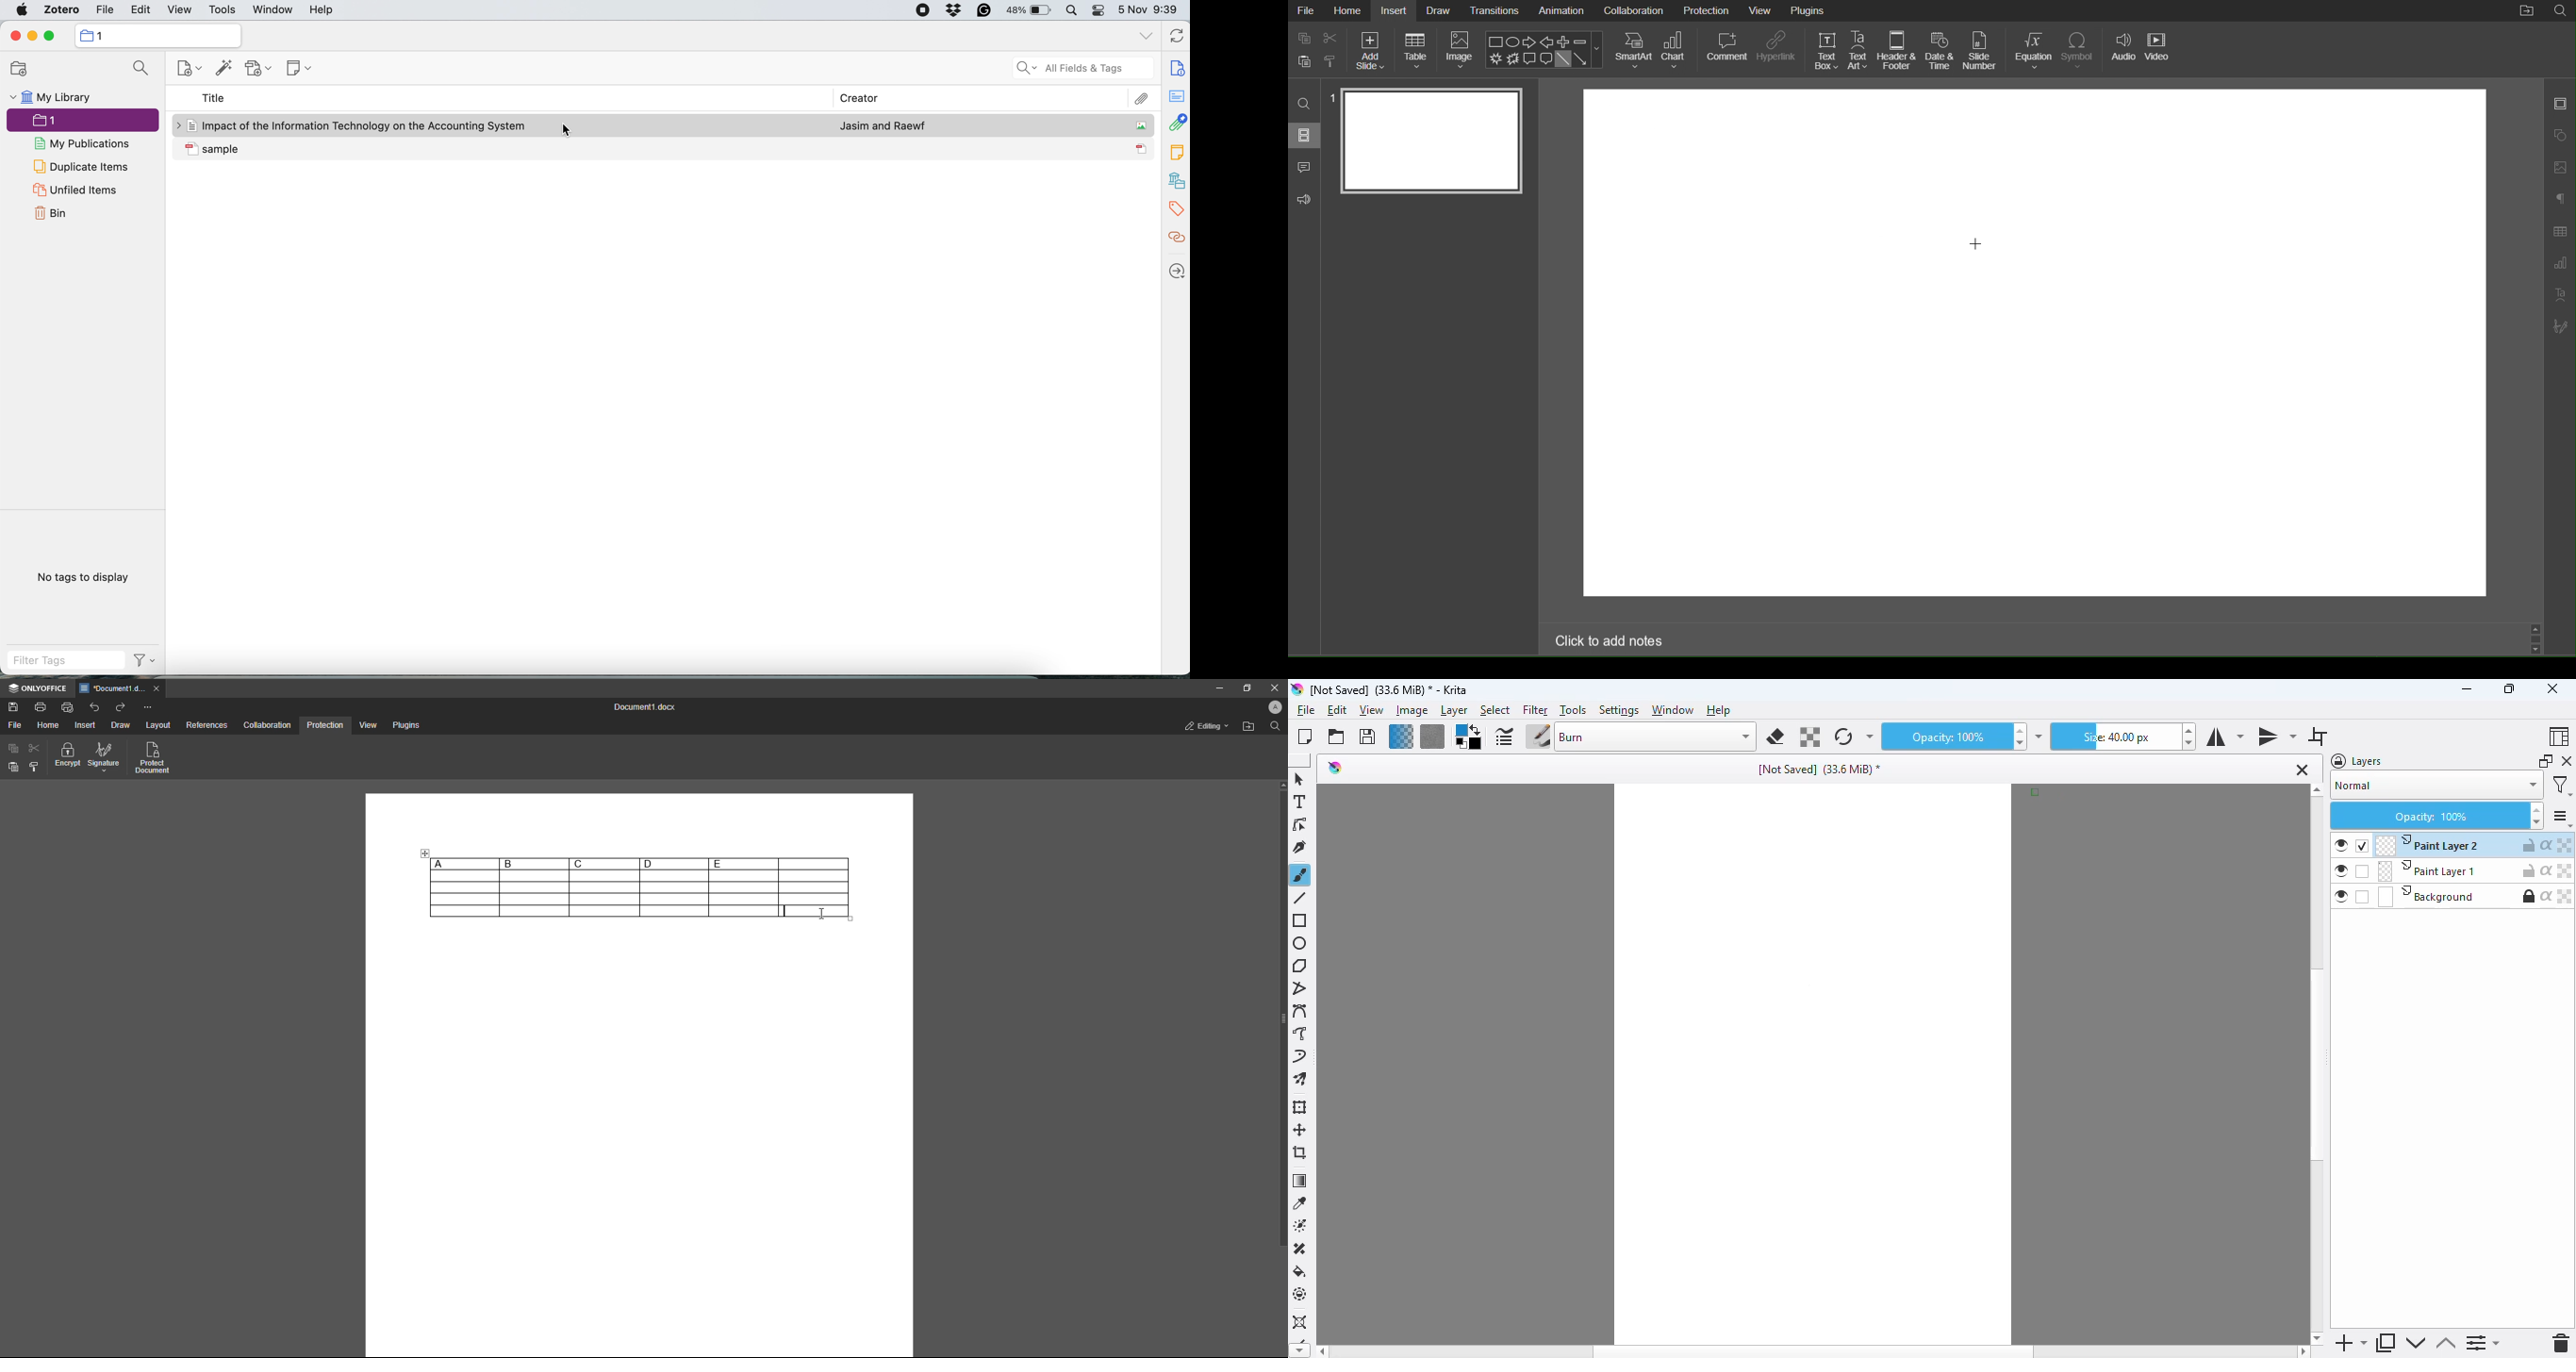  I want to click on add collection, so click(22, 70).